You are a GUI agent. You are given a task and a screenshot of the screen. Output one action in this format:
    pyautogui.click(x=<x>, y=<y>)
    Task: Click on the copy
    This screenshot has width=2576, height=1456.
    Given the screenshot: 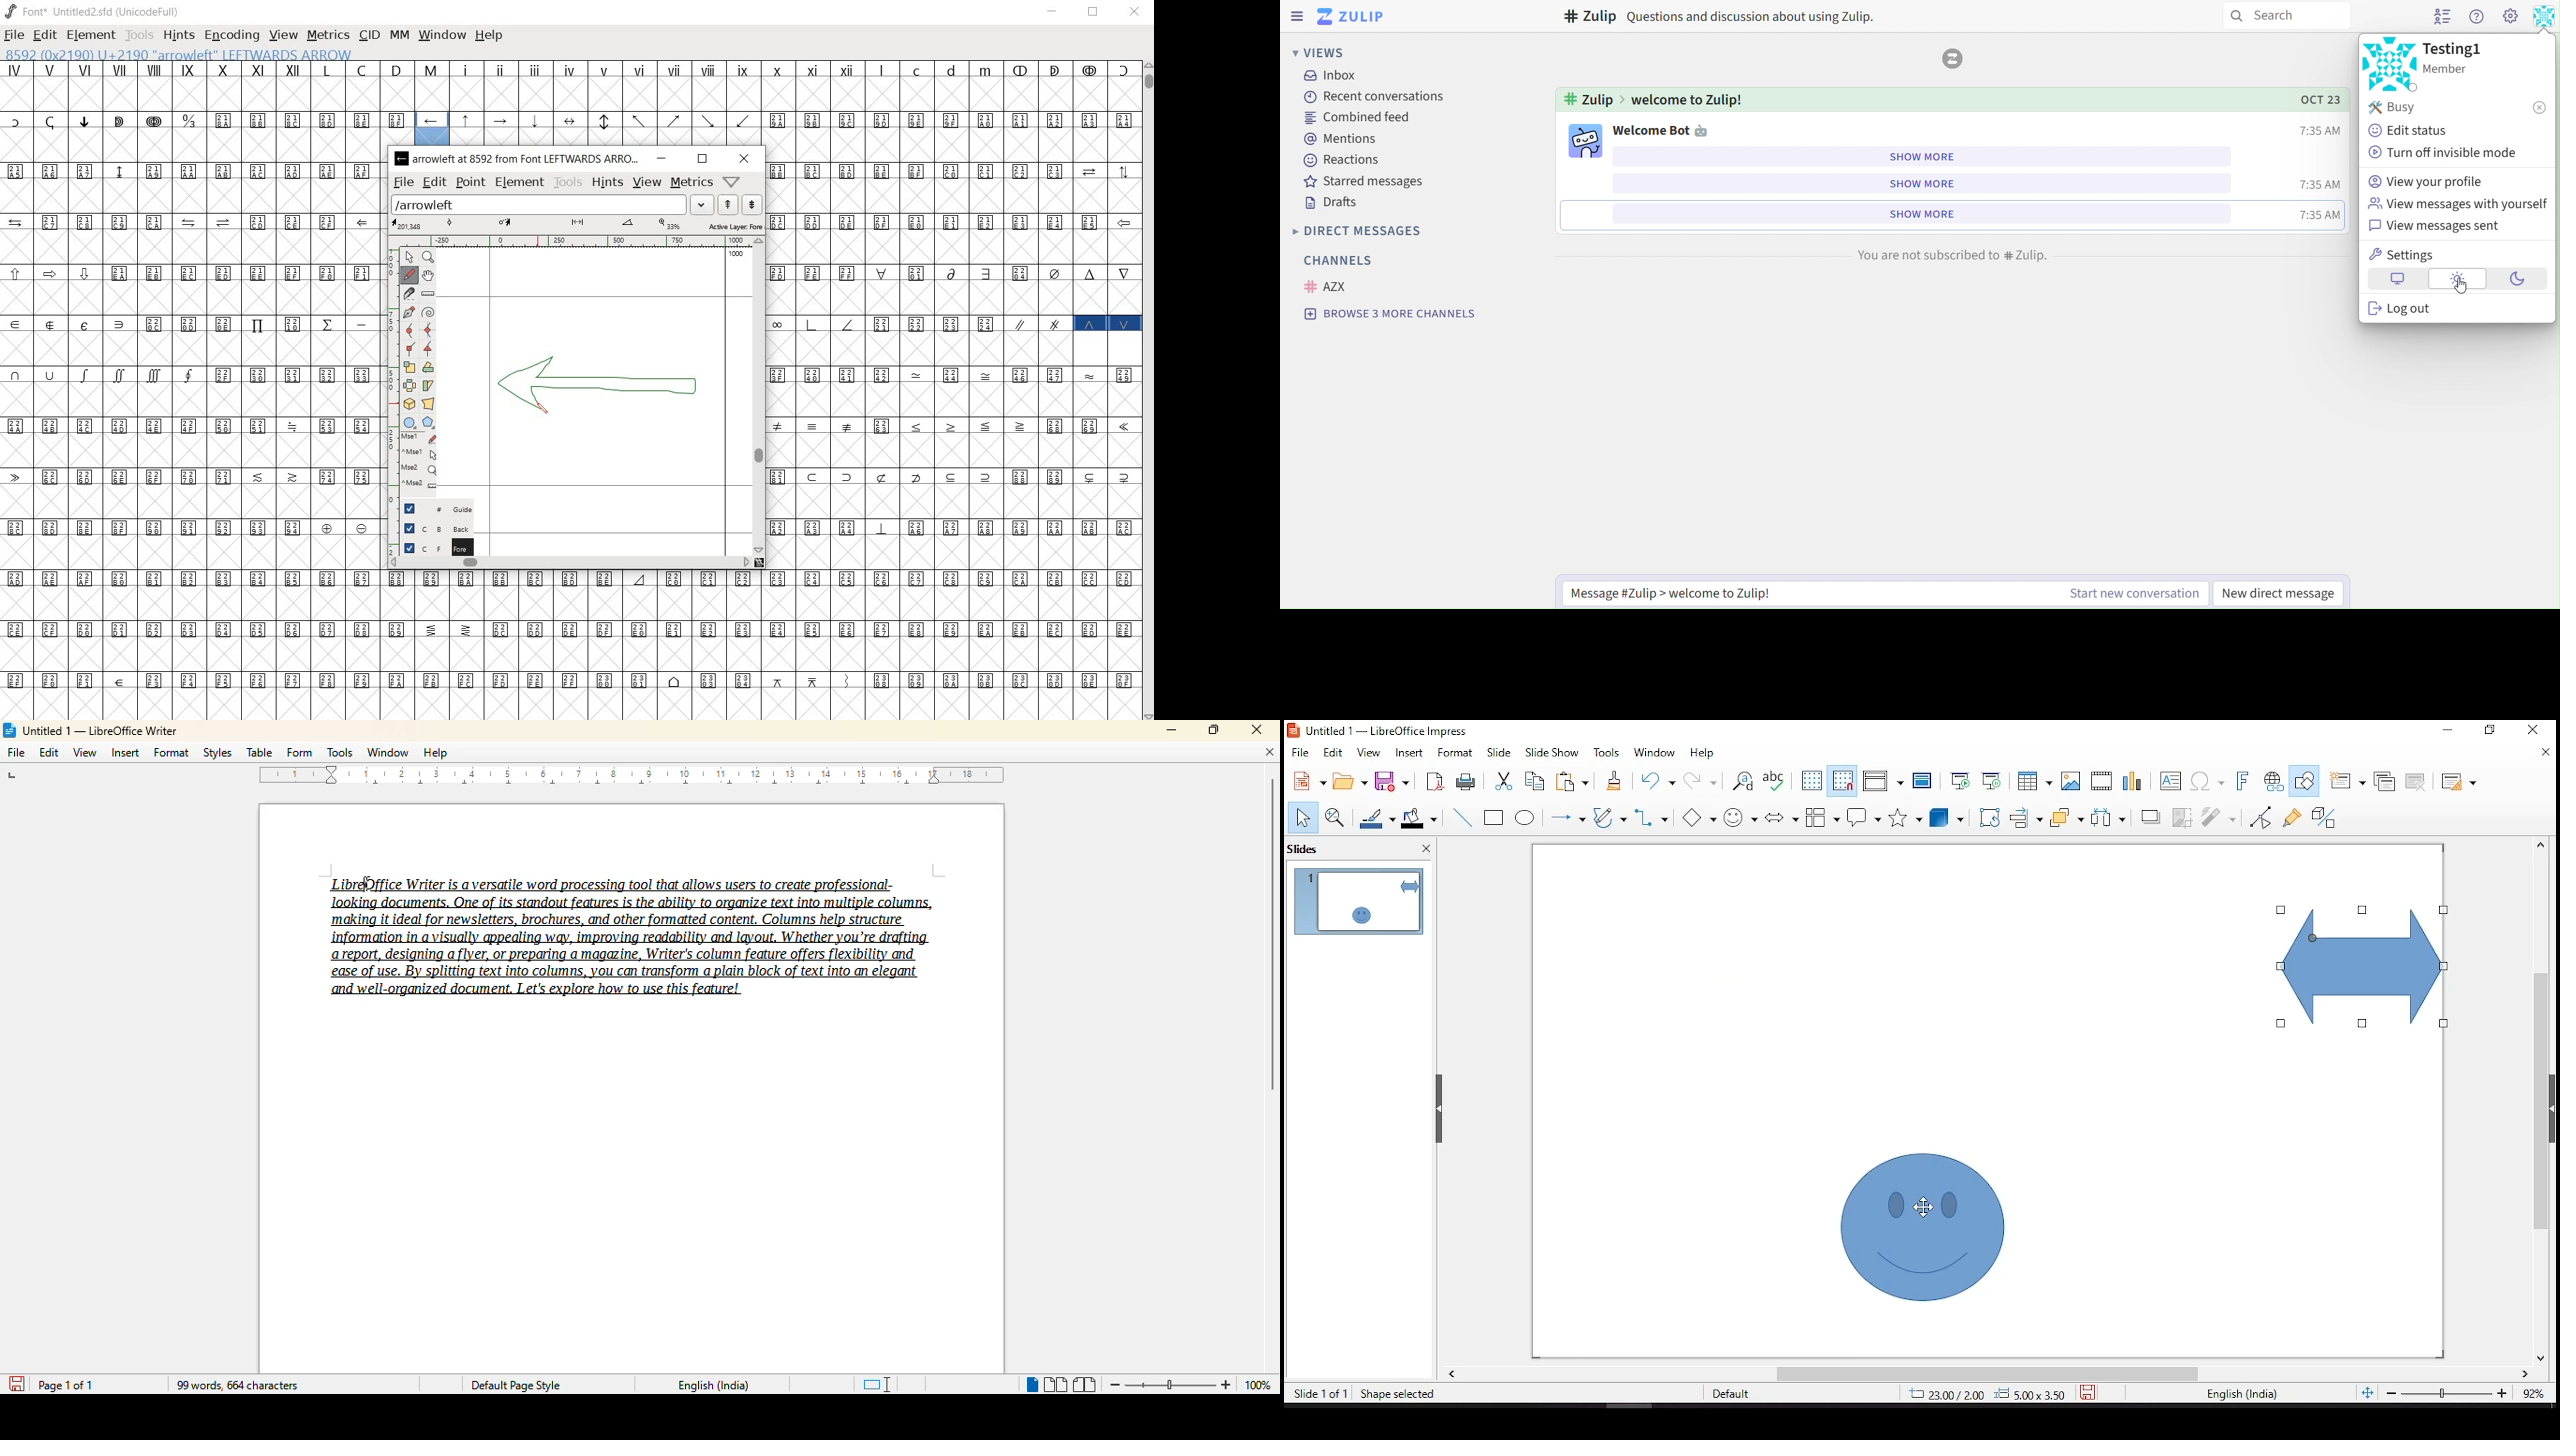 What is the action you would take?
    pyautogui.click(x=1536, y=782)
    